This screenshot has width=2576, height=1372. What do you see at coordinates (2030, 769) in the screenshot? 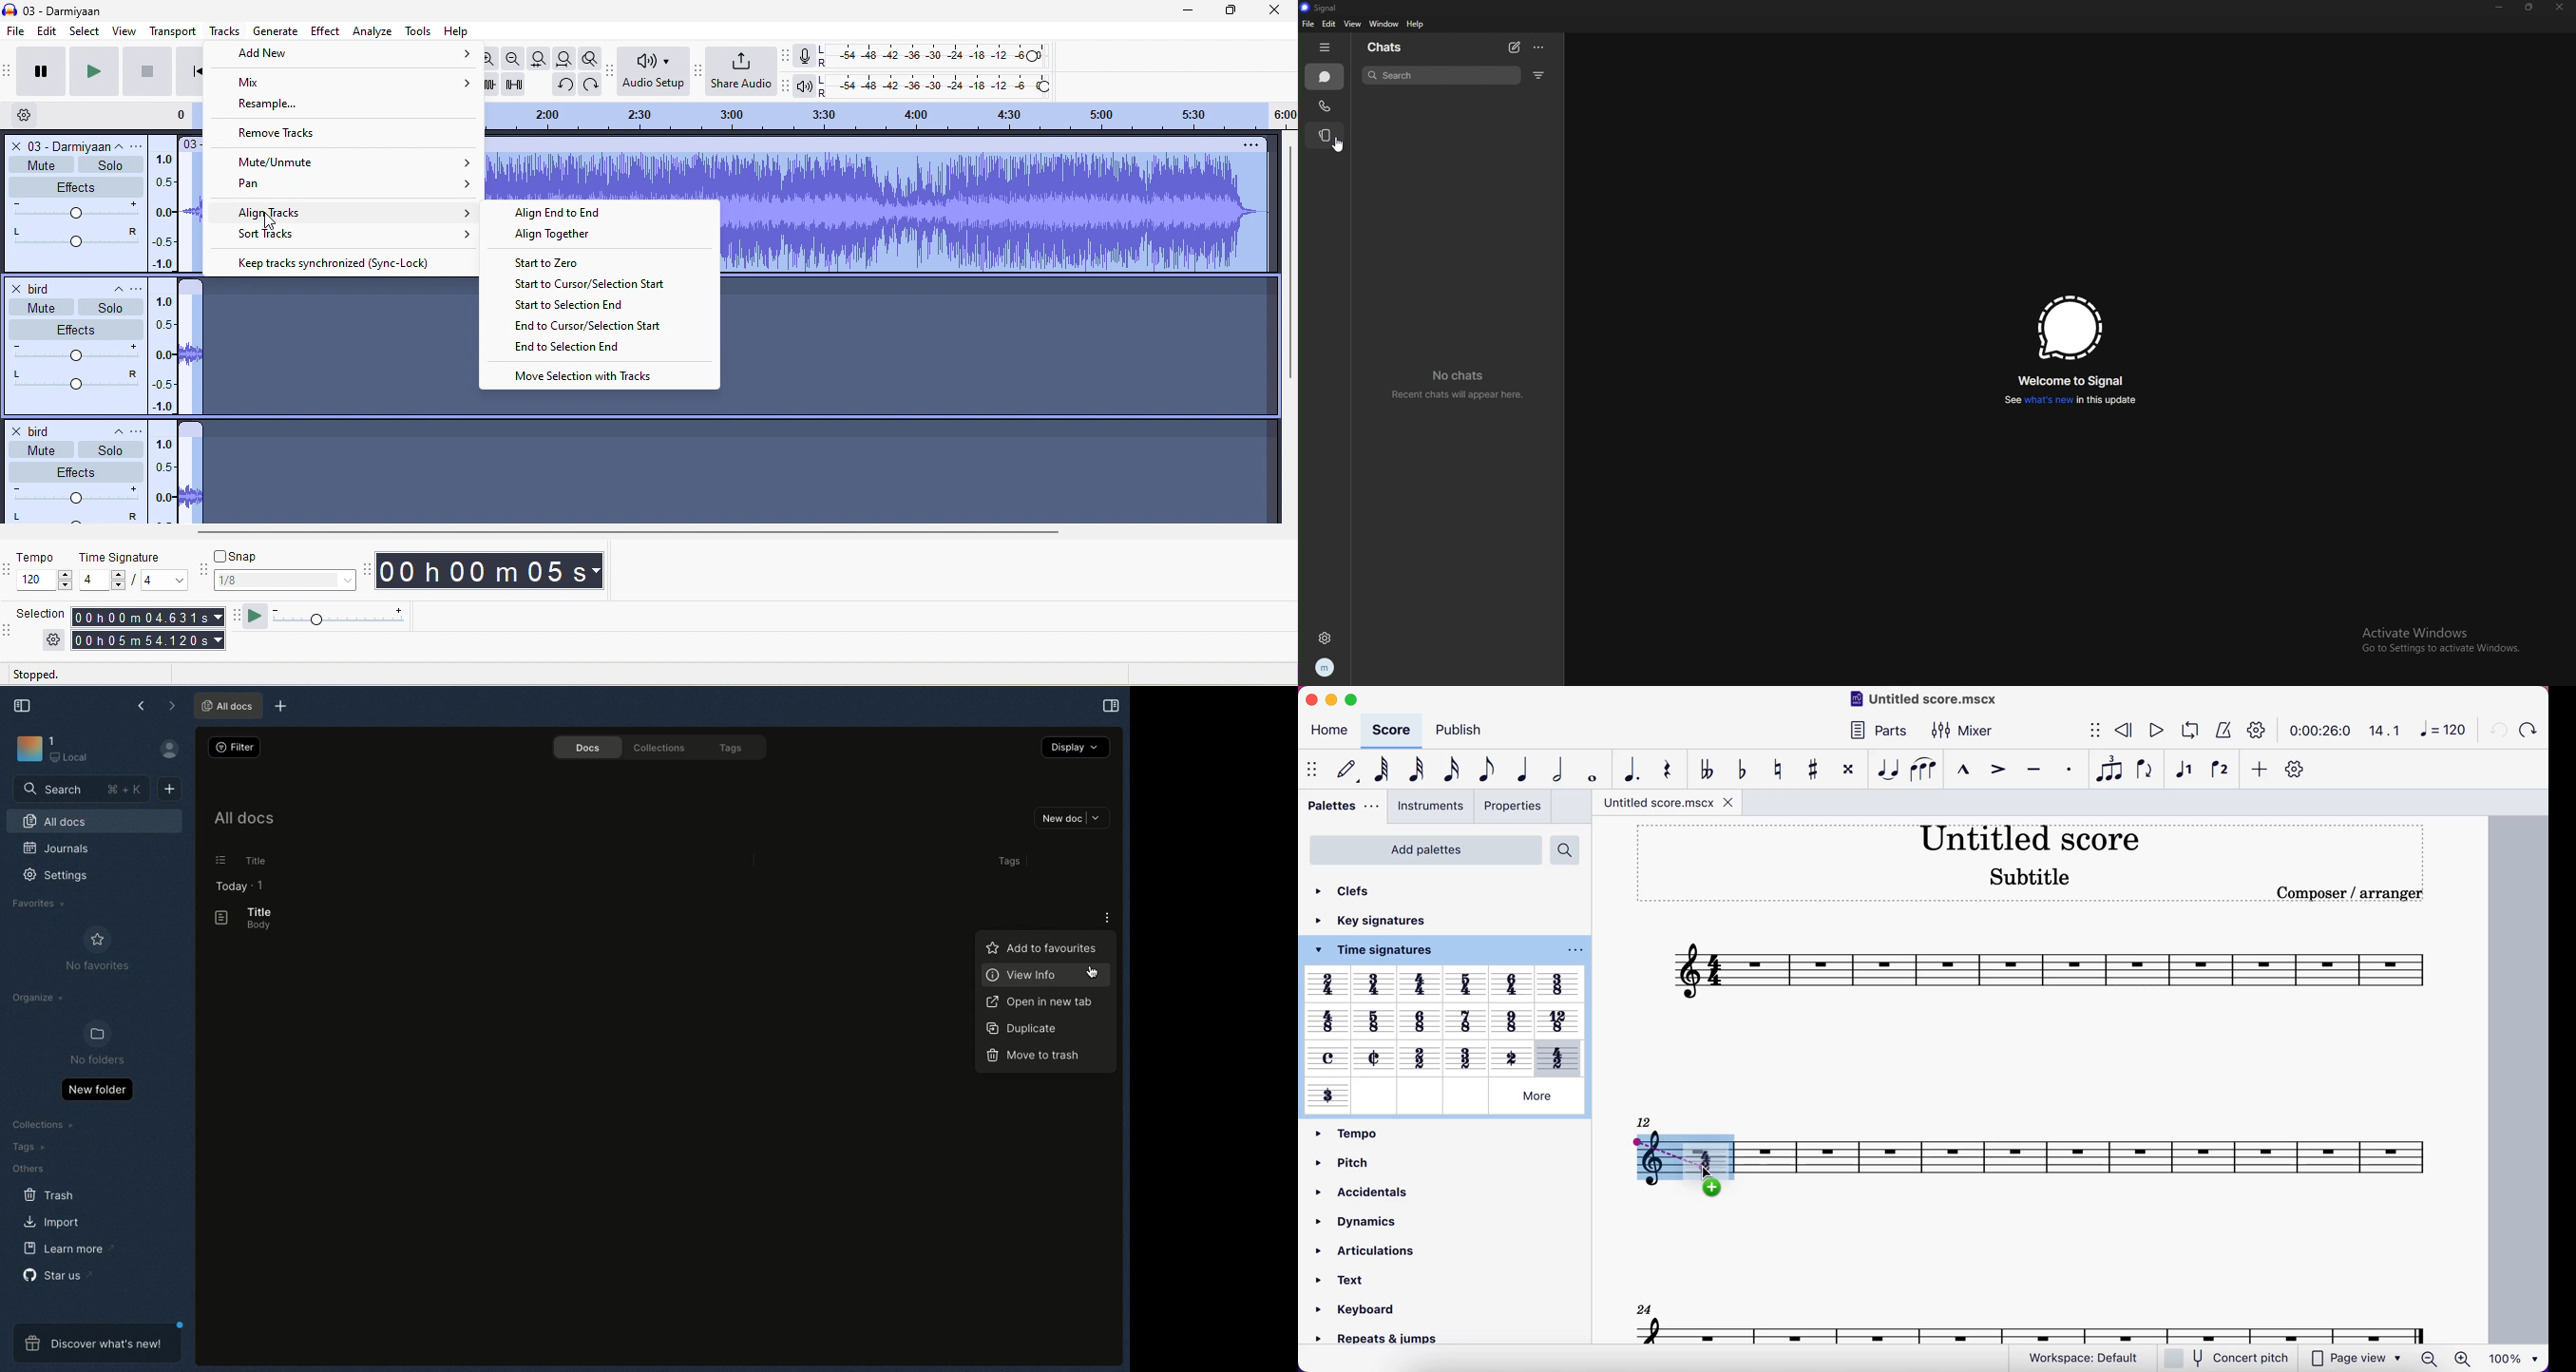
I see `tenuto` at bounding box center [2030, 769].